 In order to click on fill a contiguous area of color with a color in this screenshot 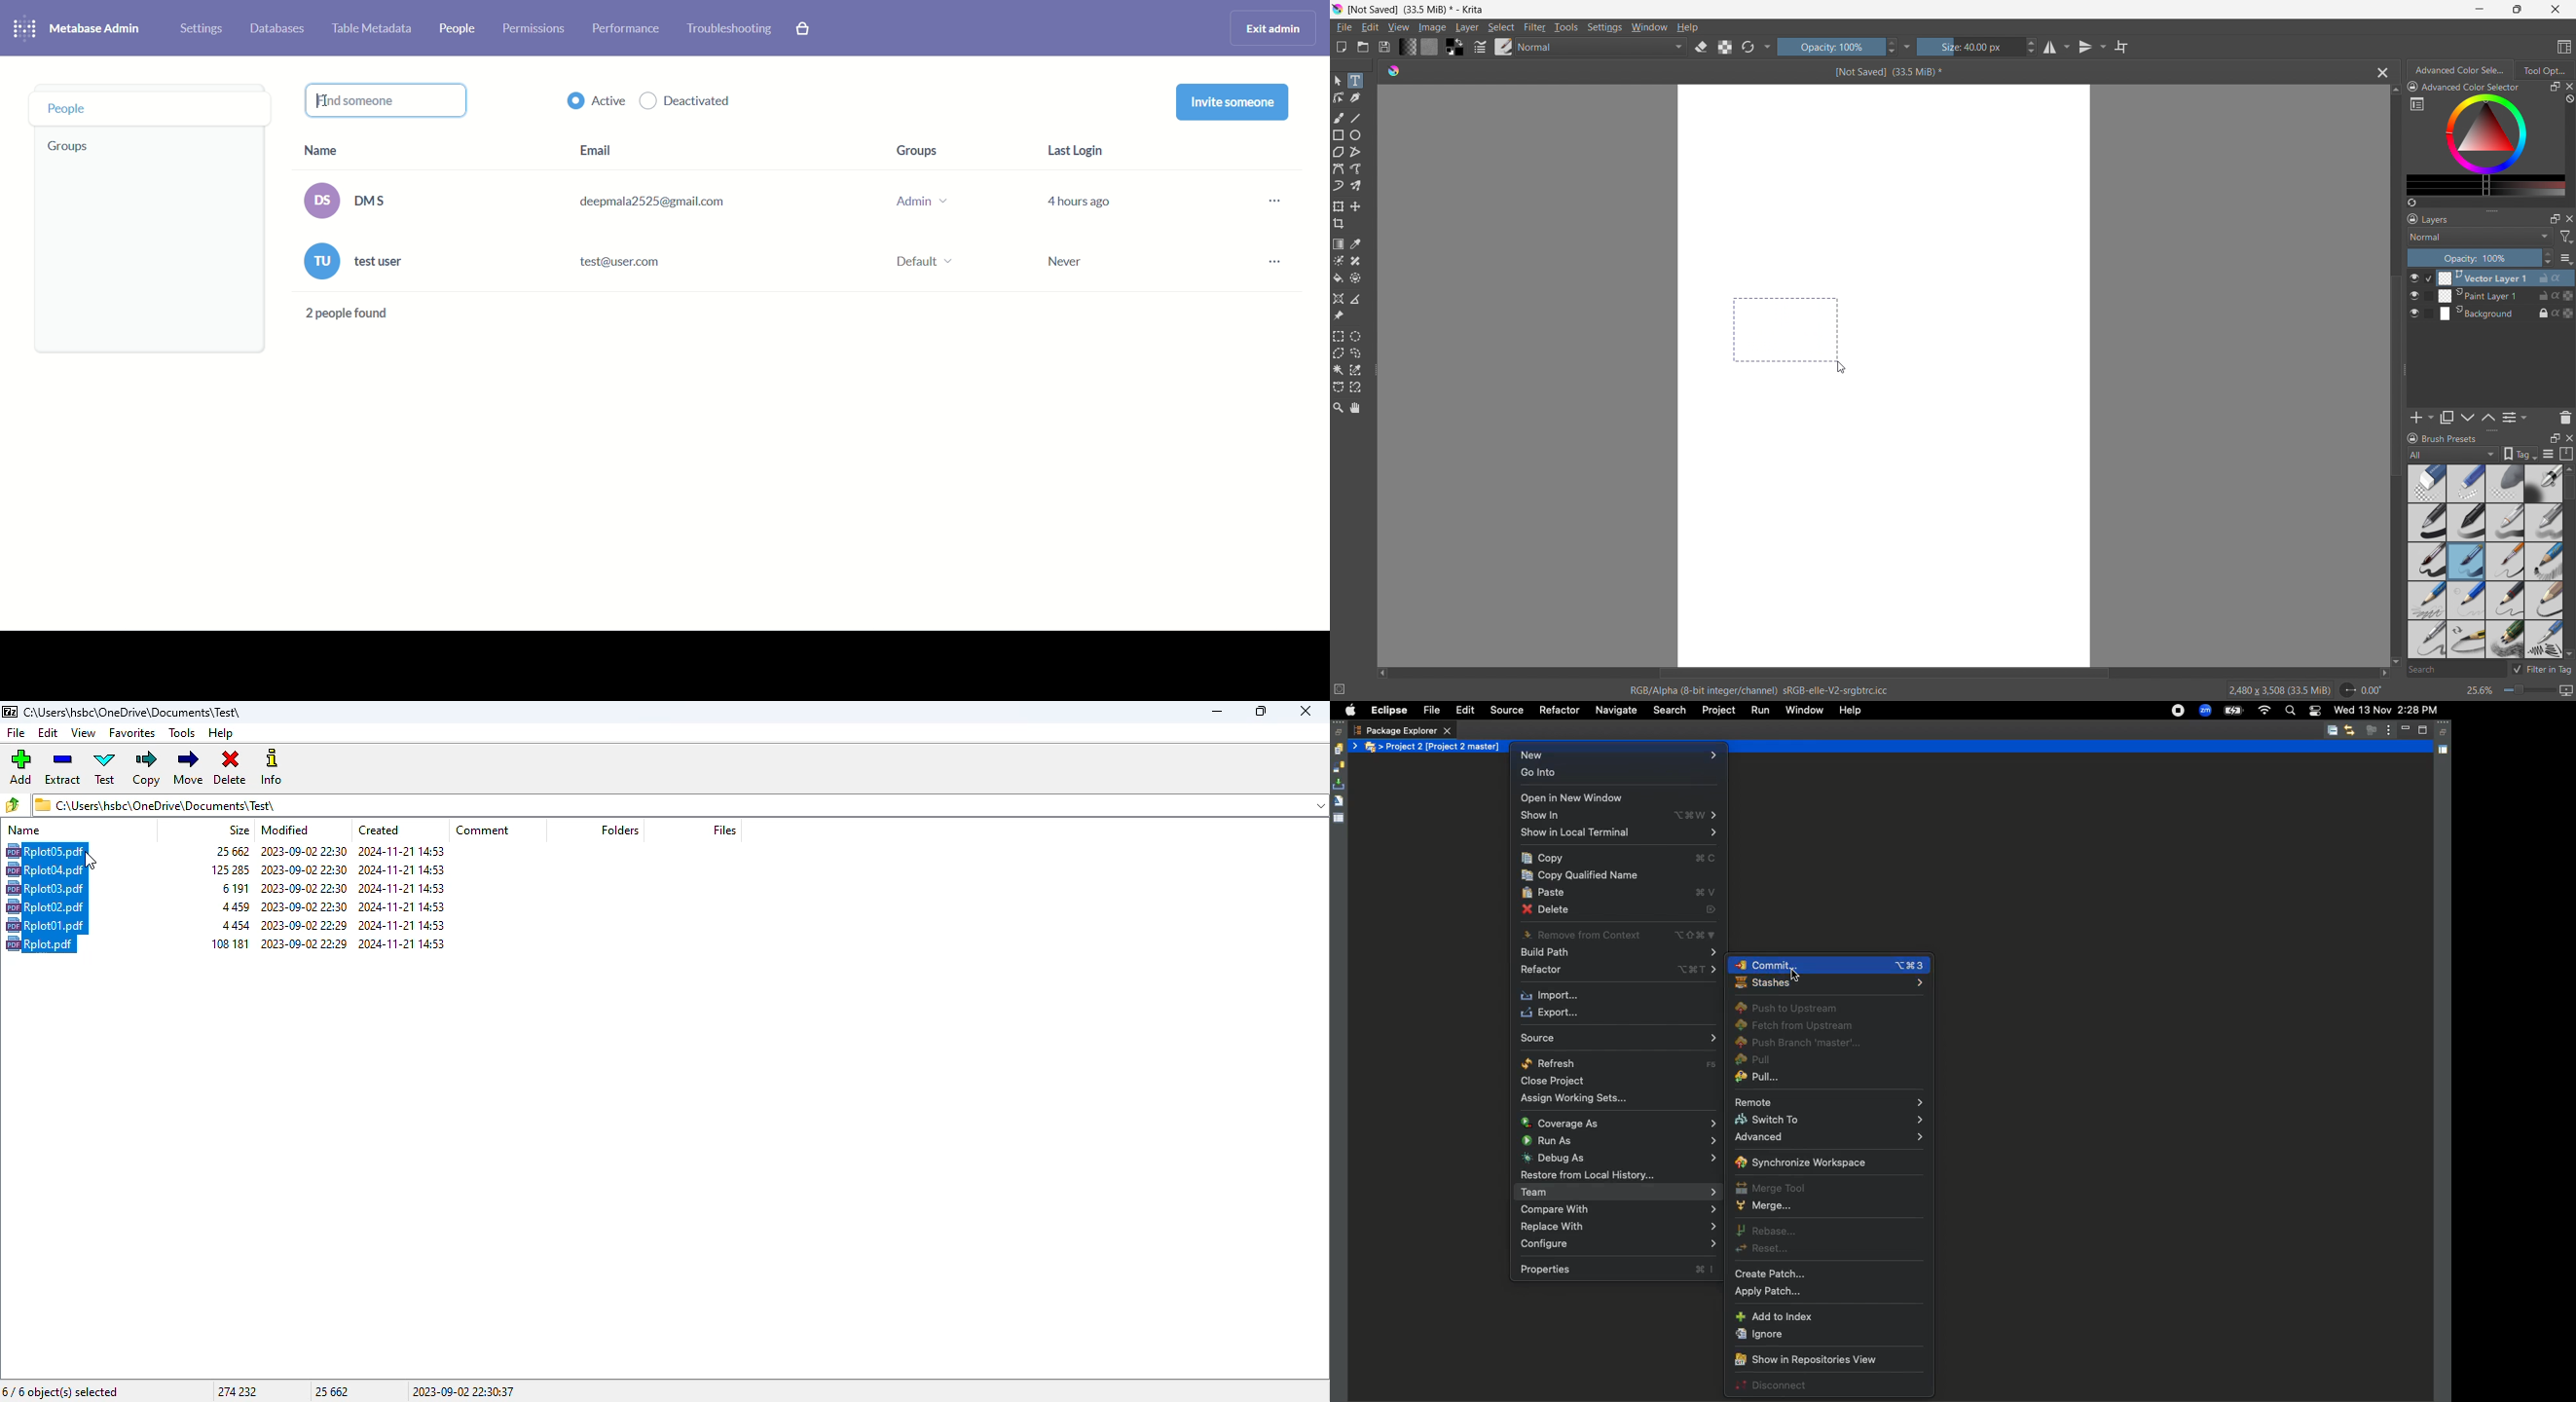, I will do `click(1338, 278)`.